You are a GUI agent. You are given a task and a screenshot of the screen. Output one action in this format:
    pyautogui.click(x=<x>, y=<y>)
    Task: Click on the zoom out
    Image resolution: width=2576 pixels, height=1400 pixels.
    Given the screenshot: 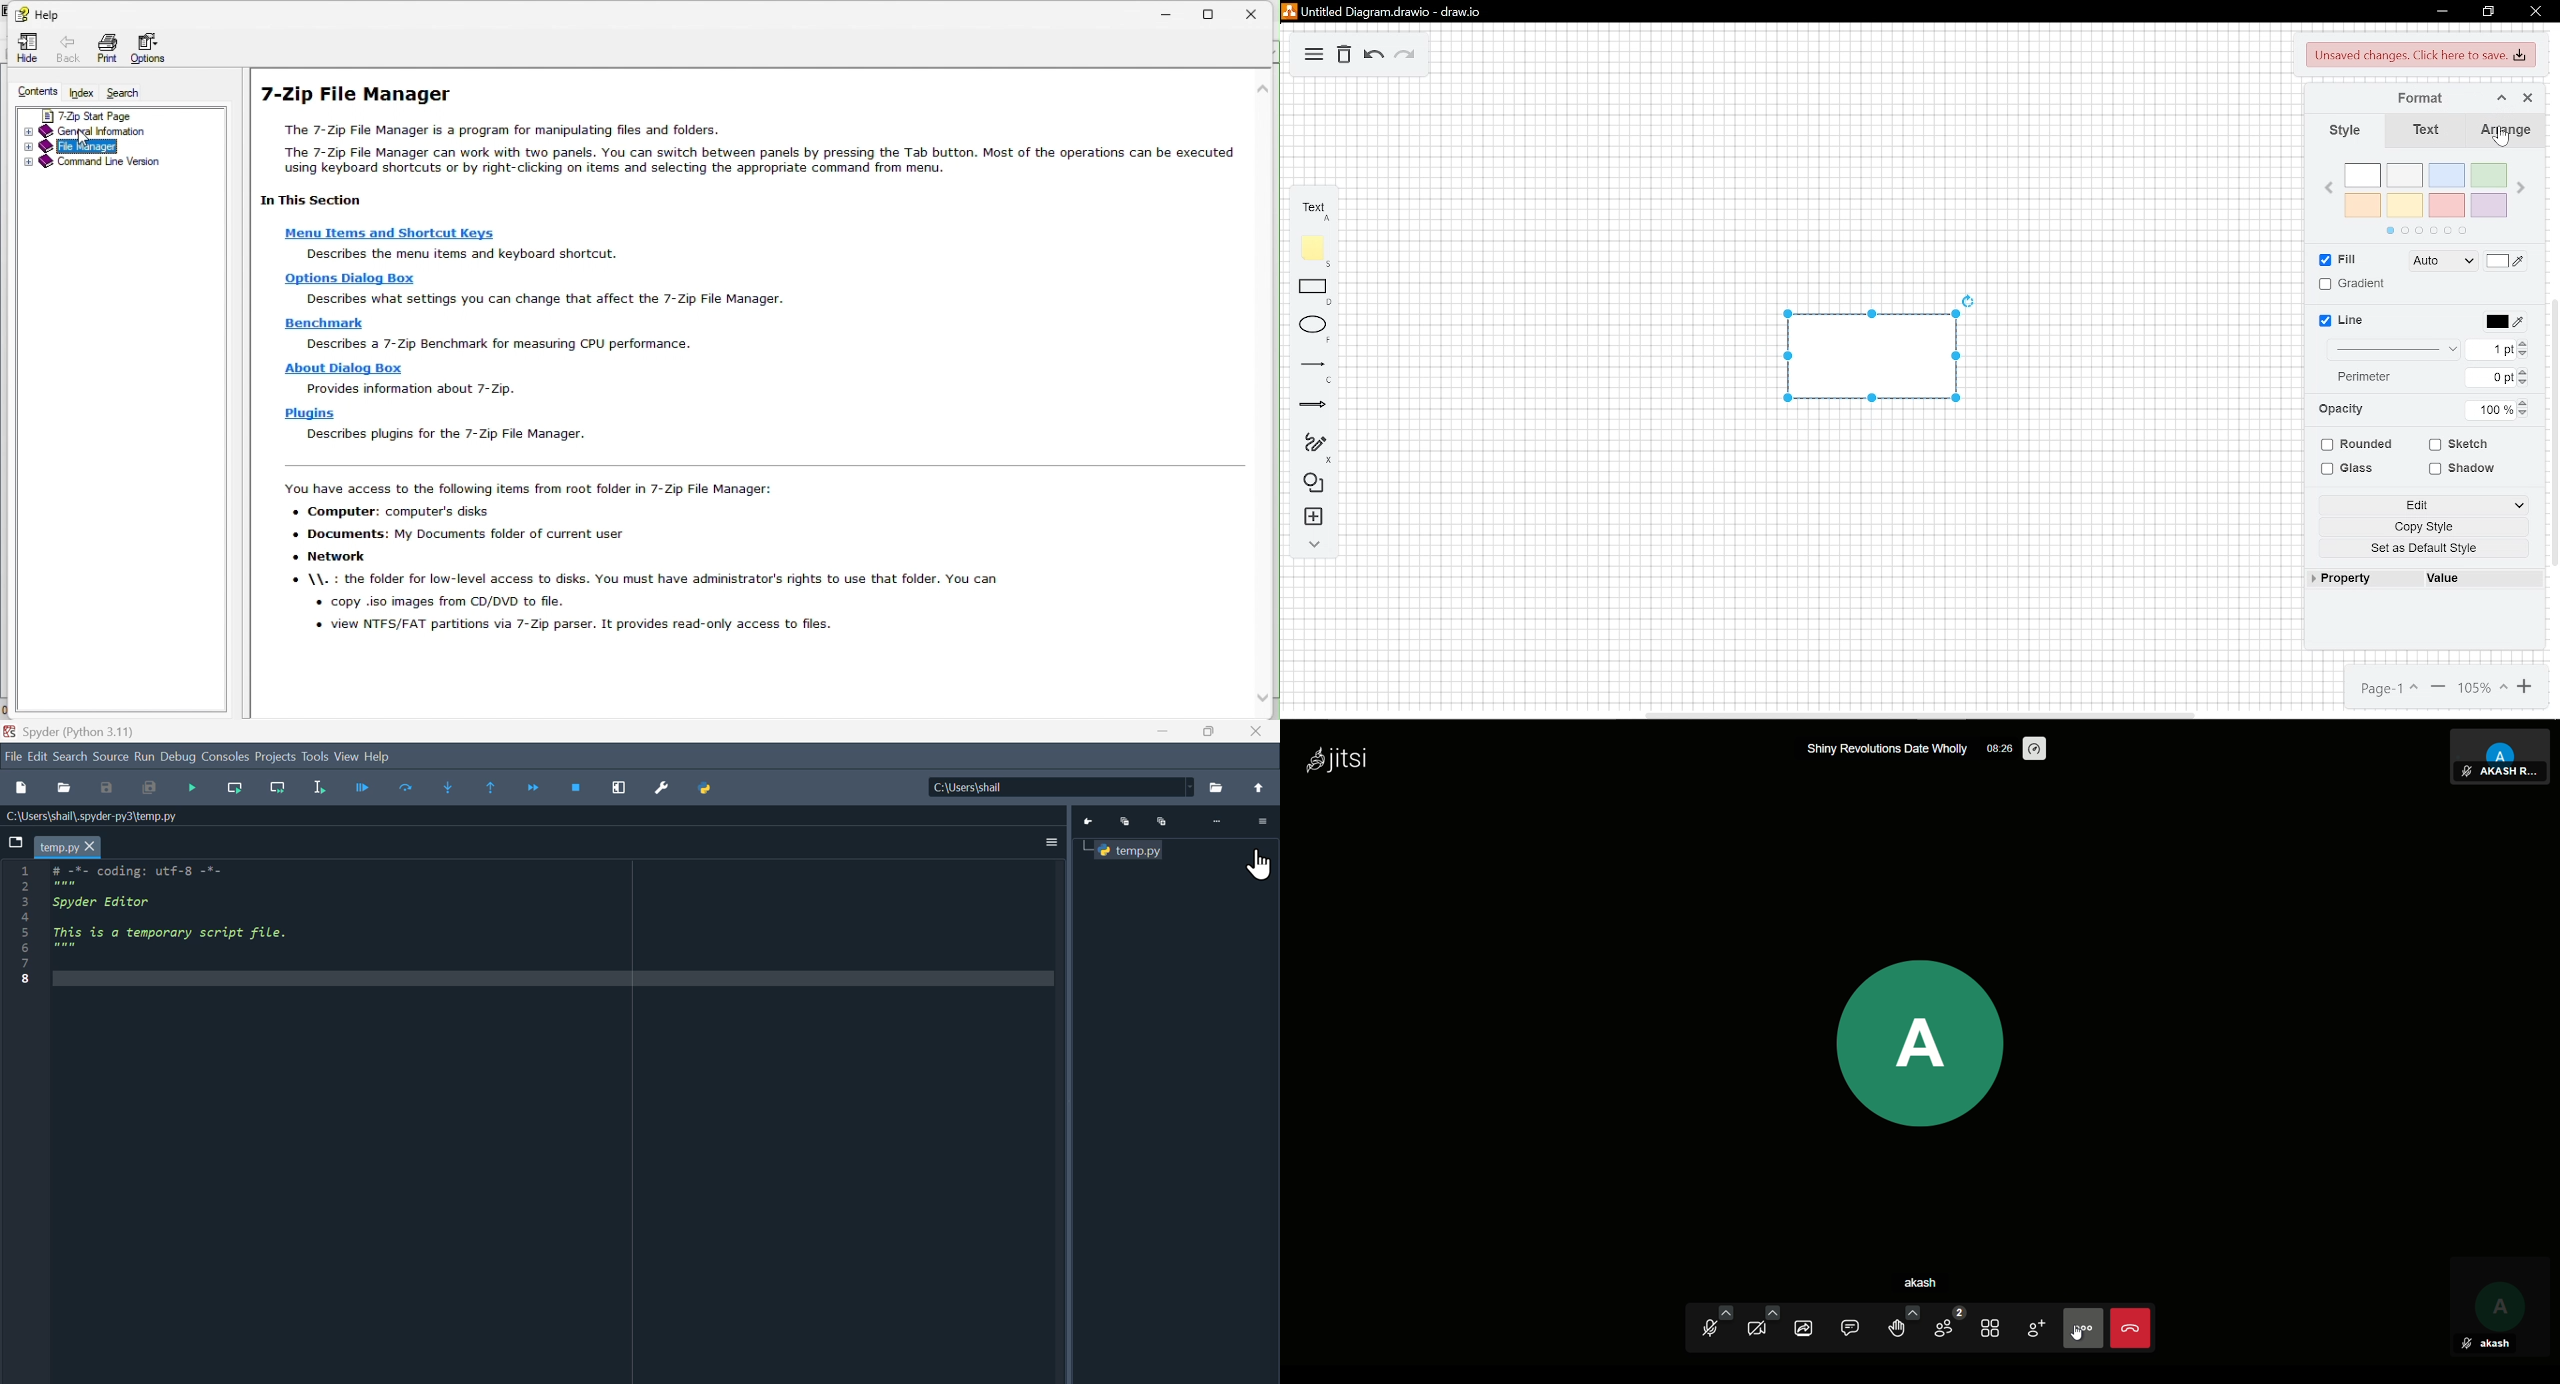 What is the action you would take?
    pyautogui.click(x=2438, y=685)
    